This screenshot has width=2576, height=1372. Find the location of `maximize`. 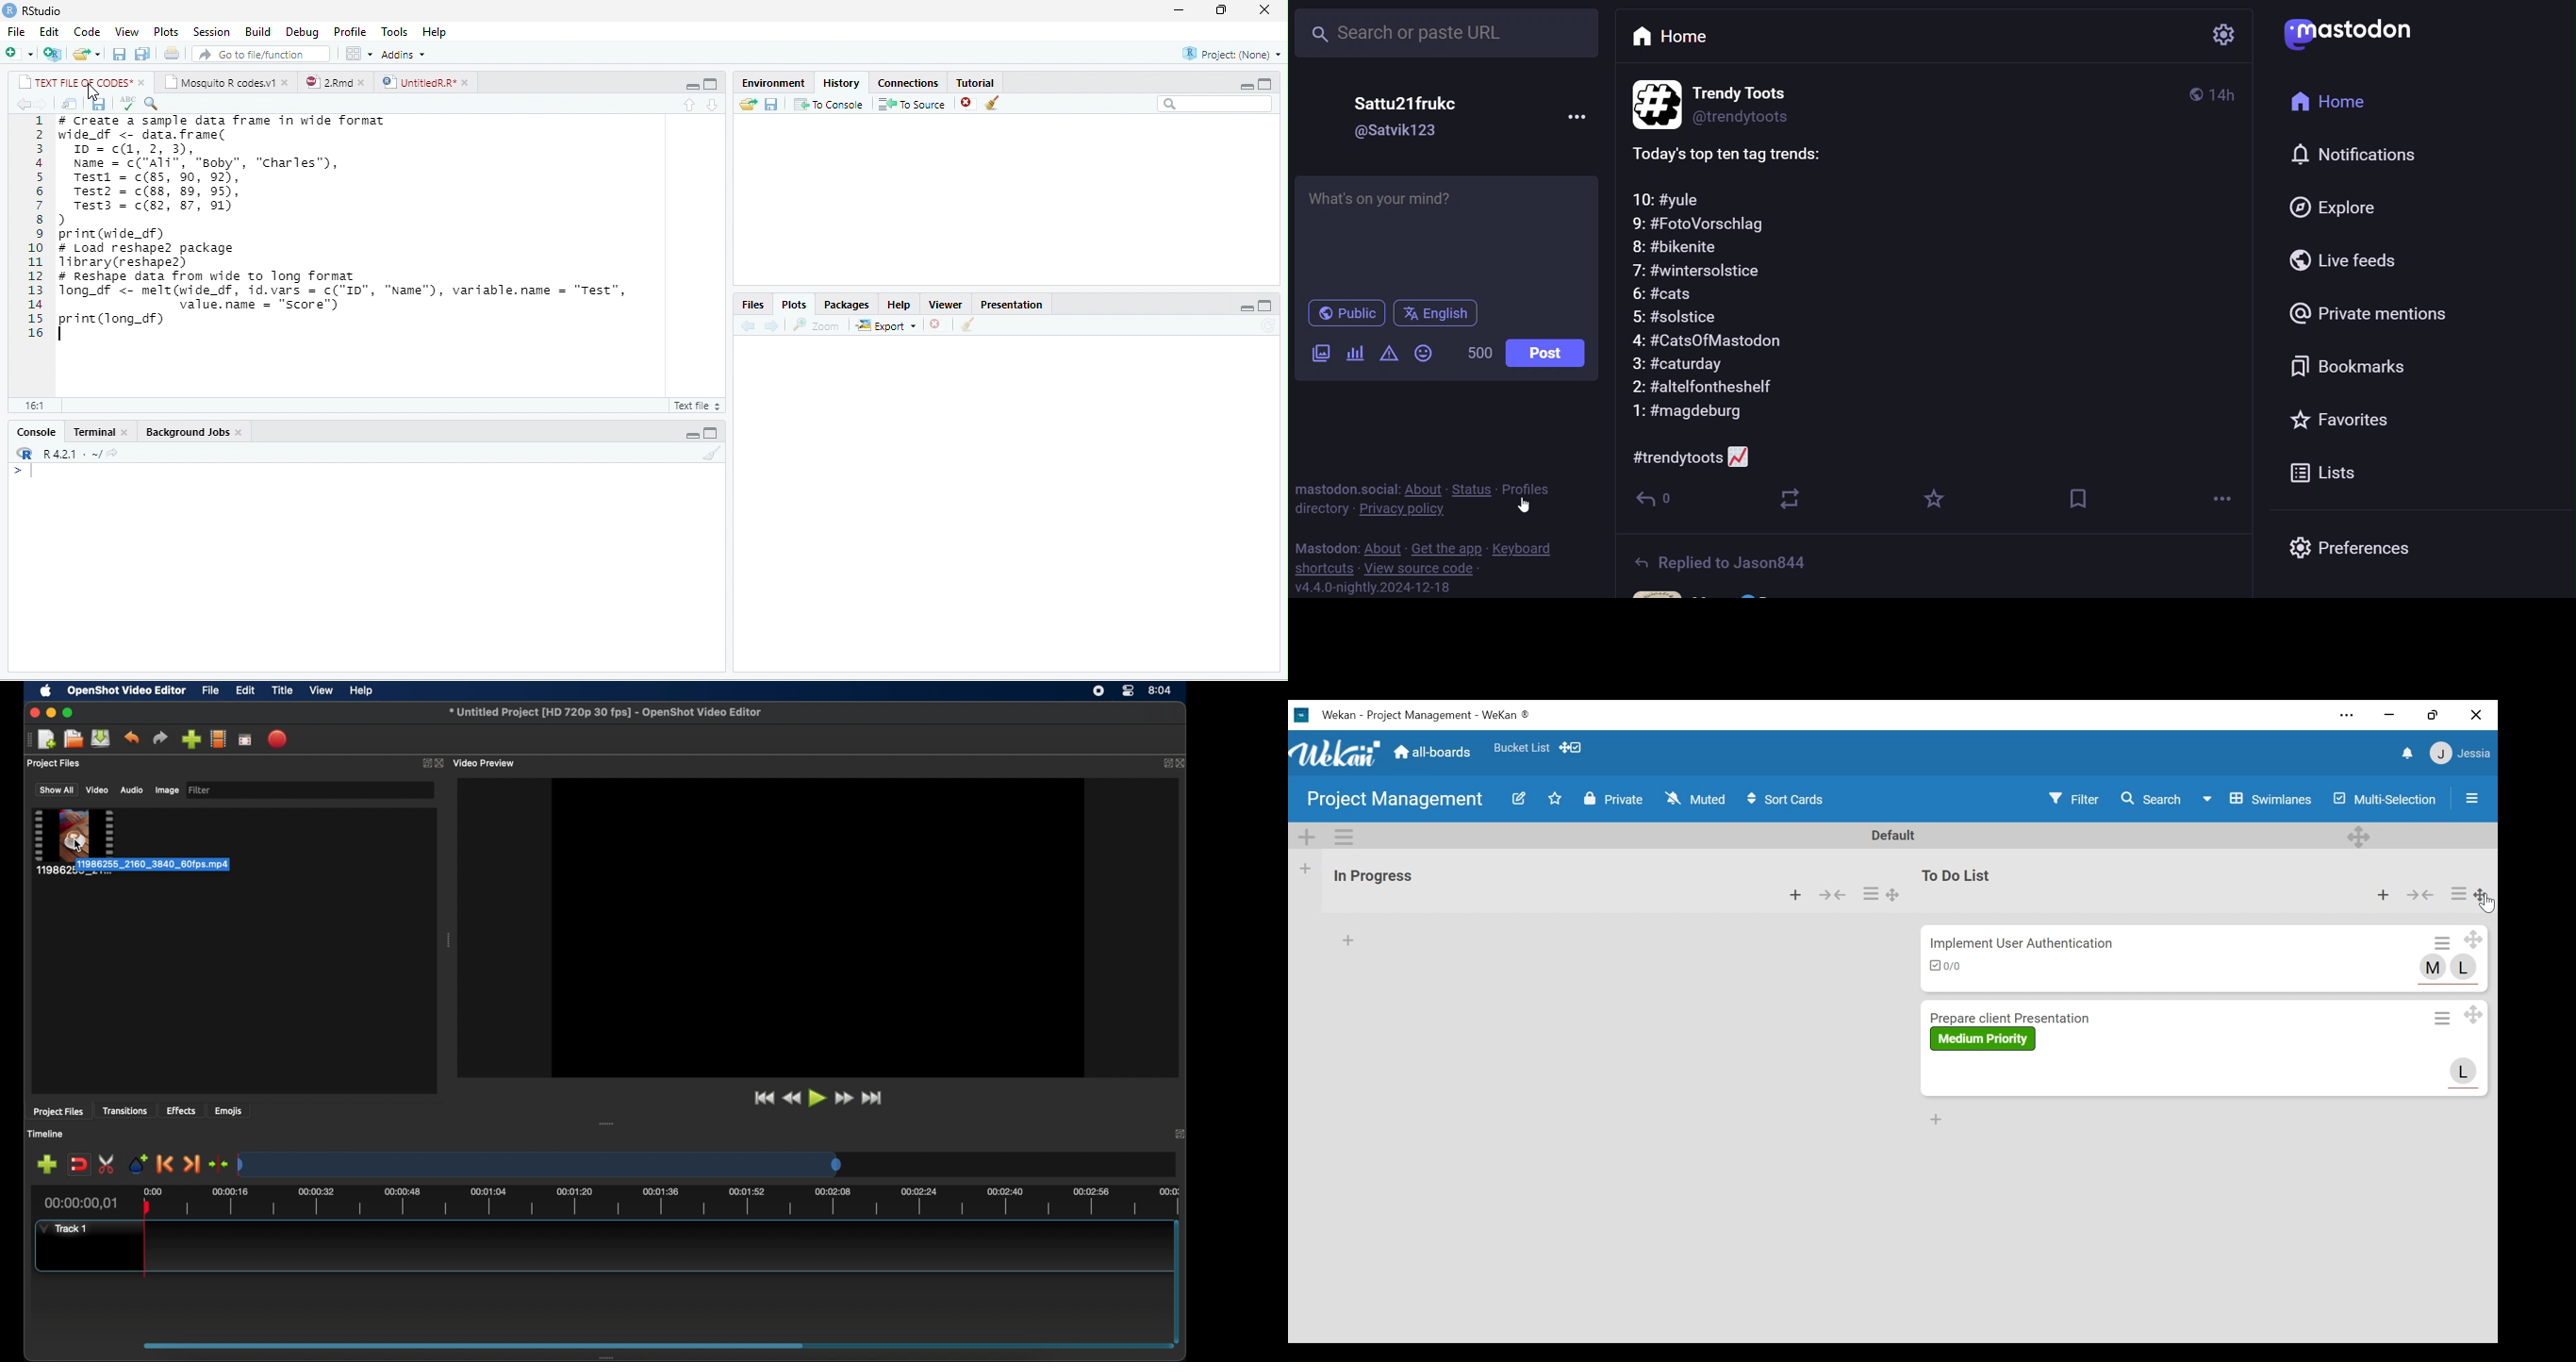

maximize is located at coordinates (1265, 84).